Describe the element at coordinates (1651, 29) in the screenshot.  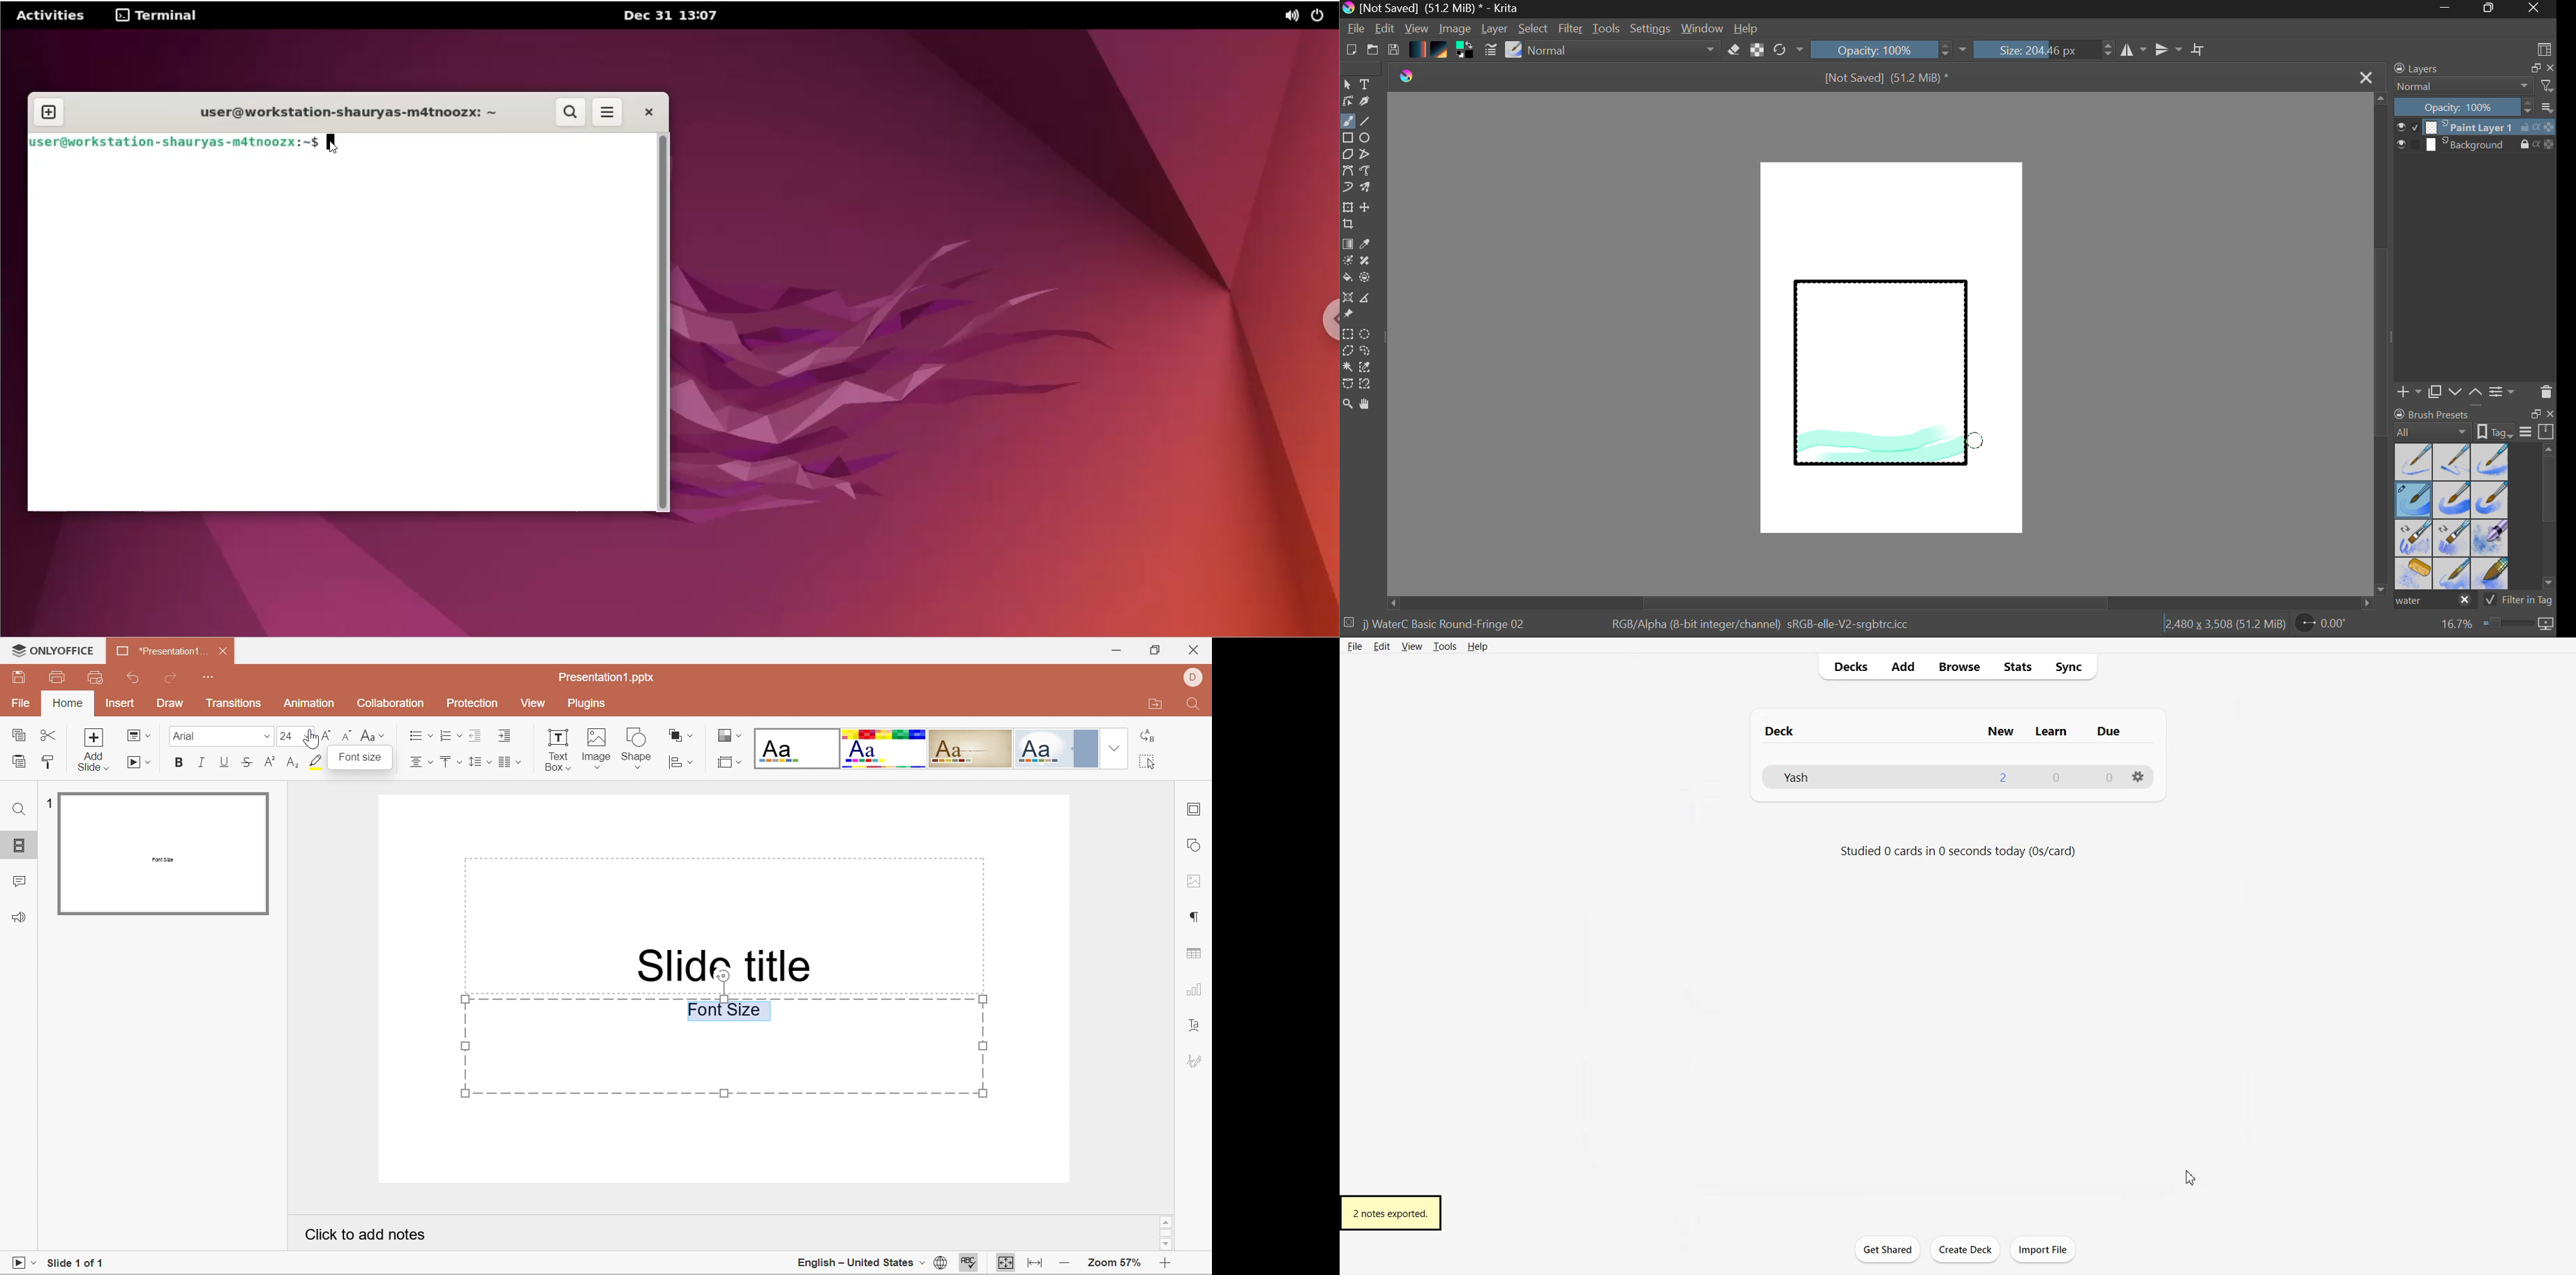
I see `Settings` at that location.